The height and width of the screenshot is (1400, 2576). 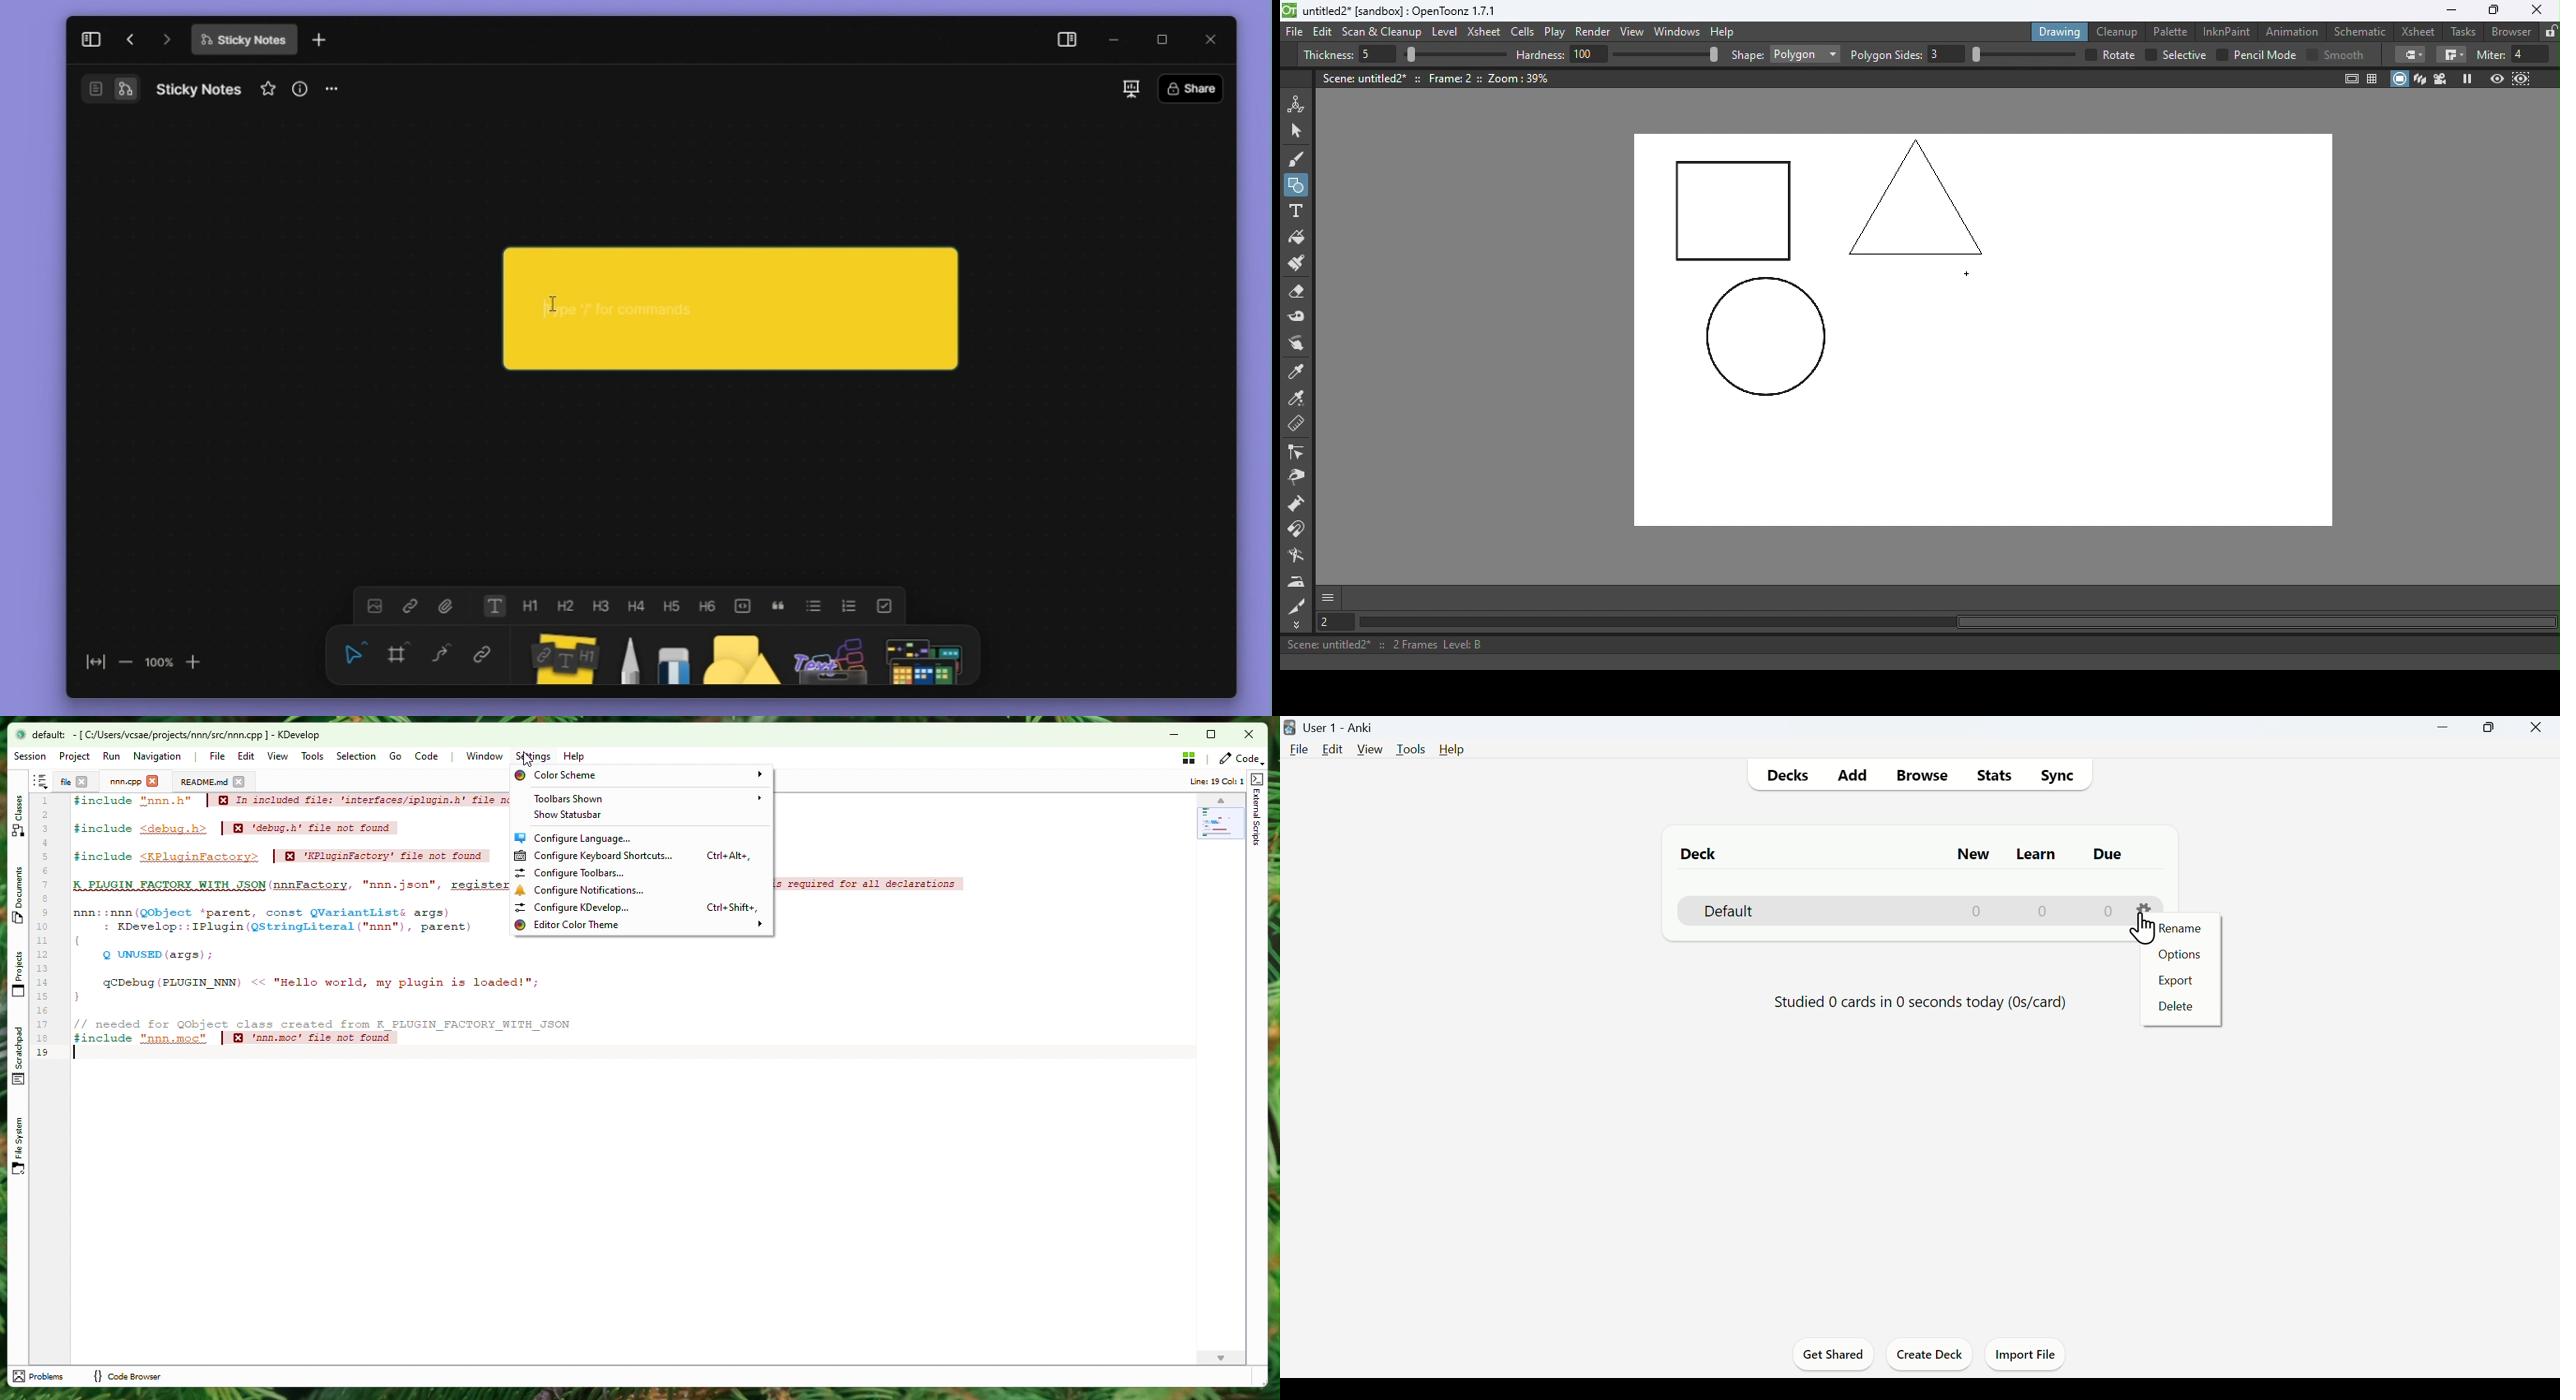 What do you see at coordinates (570, 606) in the screenshot?
I see `heading` at bounding box center [570, 606].